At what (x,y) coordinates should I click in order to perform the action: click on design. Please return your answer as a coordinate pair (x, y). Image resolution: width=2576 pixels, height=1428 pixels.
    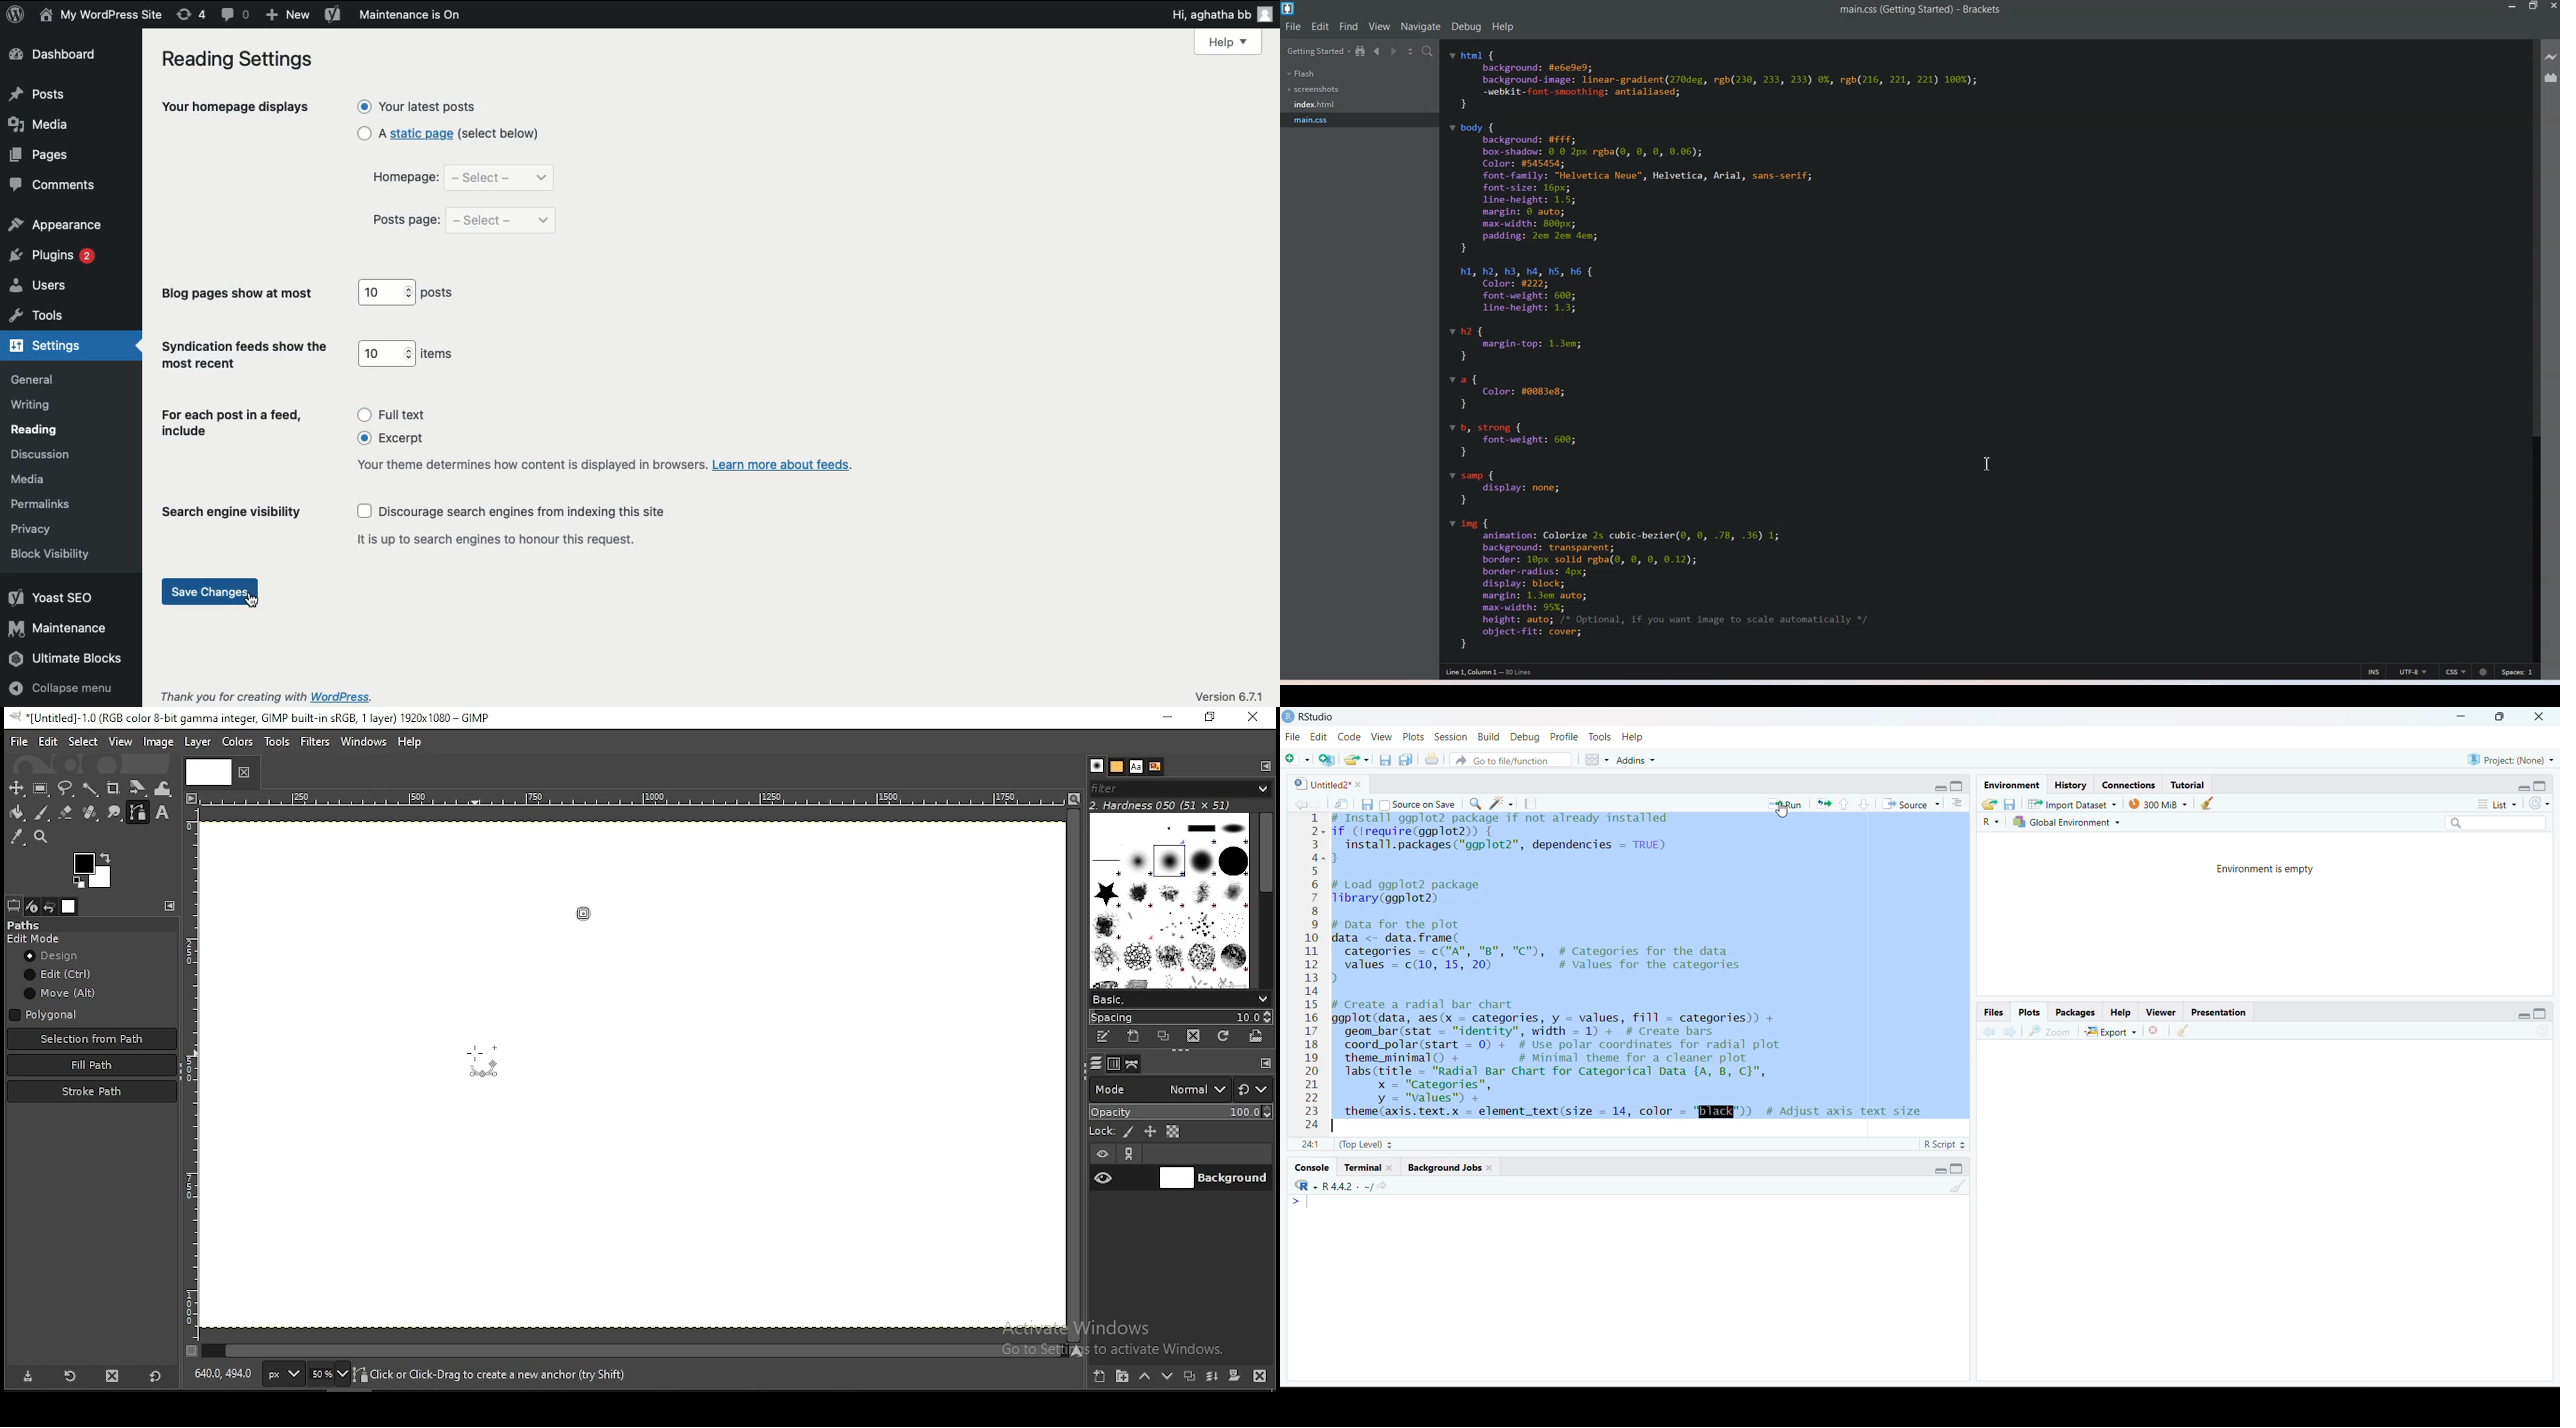
    Looking at the image, I should click on (56, 955).